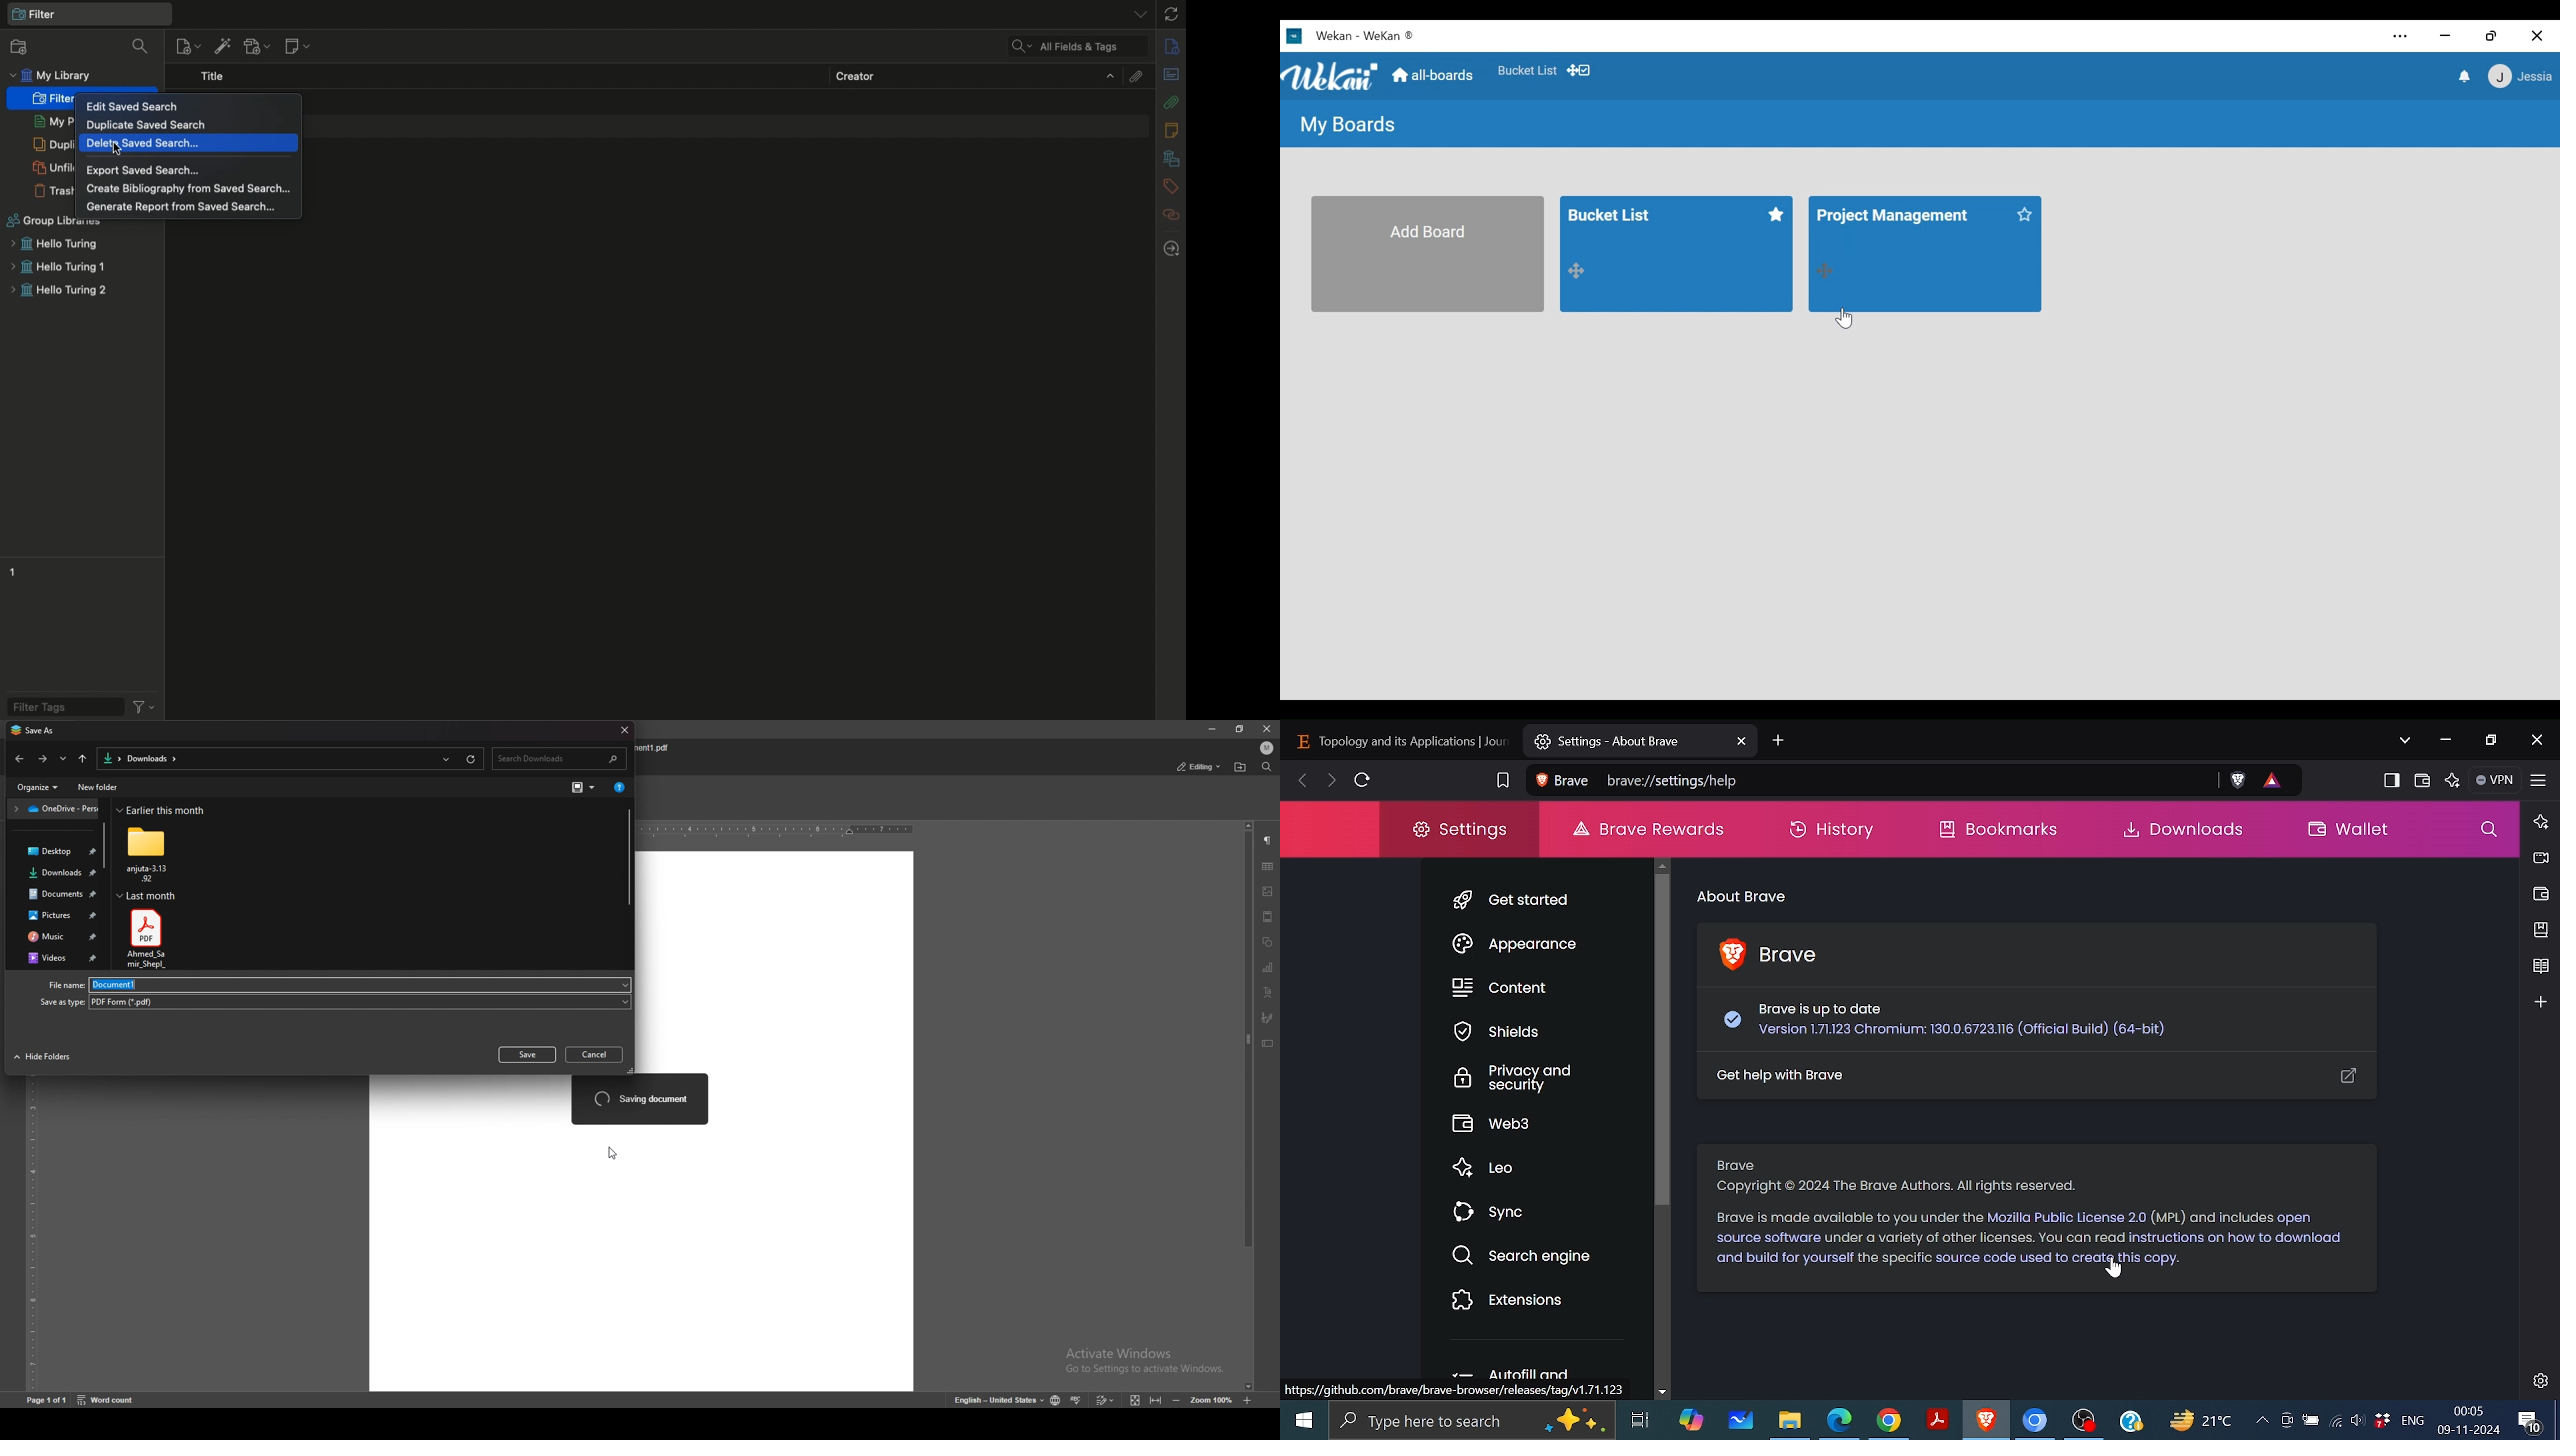 This screenshot has width=2576, height=1456. Describe the element at coordinates (2470, 1421) in the screenshot. I see `00:05 09-11-2024` at that location.